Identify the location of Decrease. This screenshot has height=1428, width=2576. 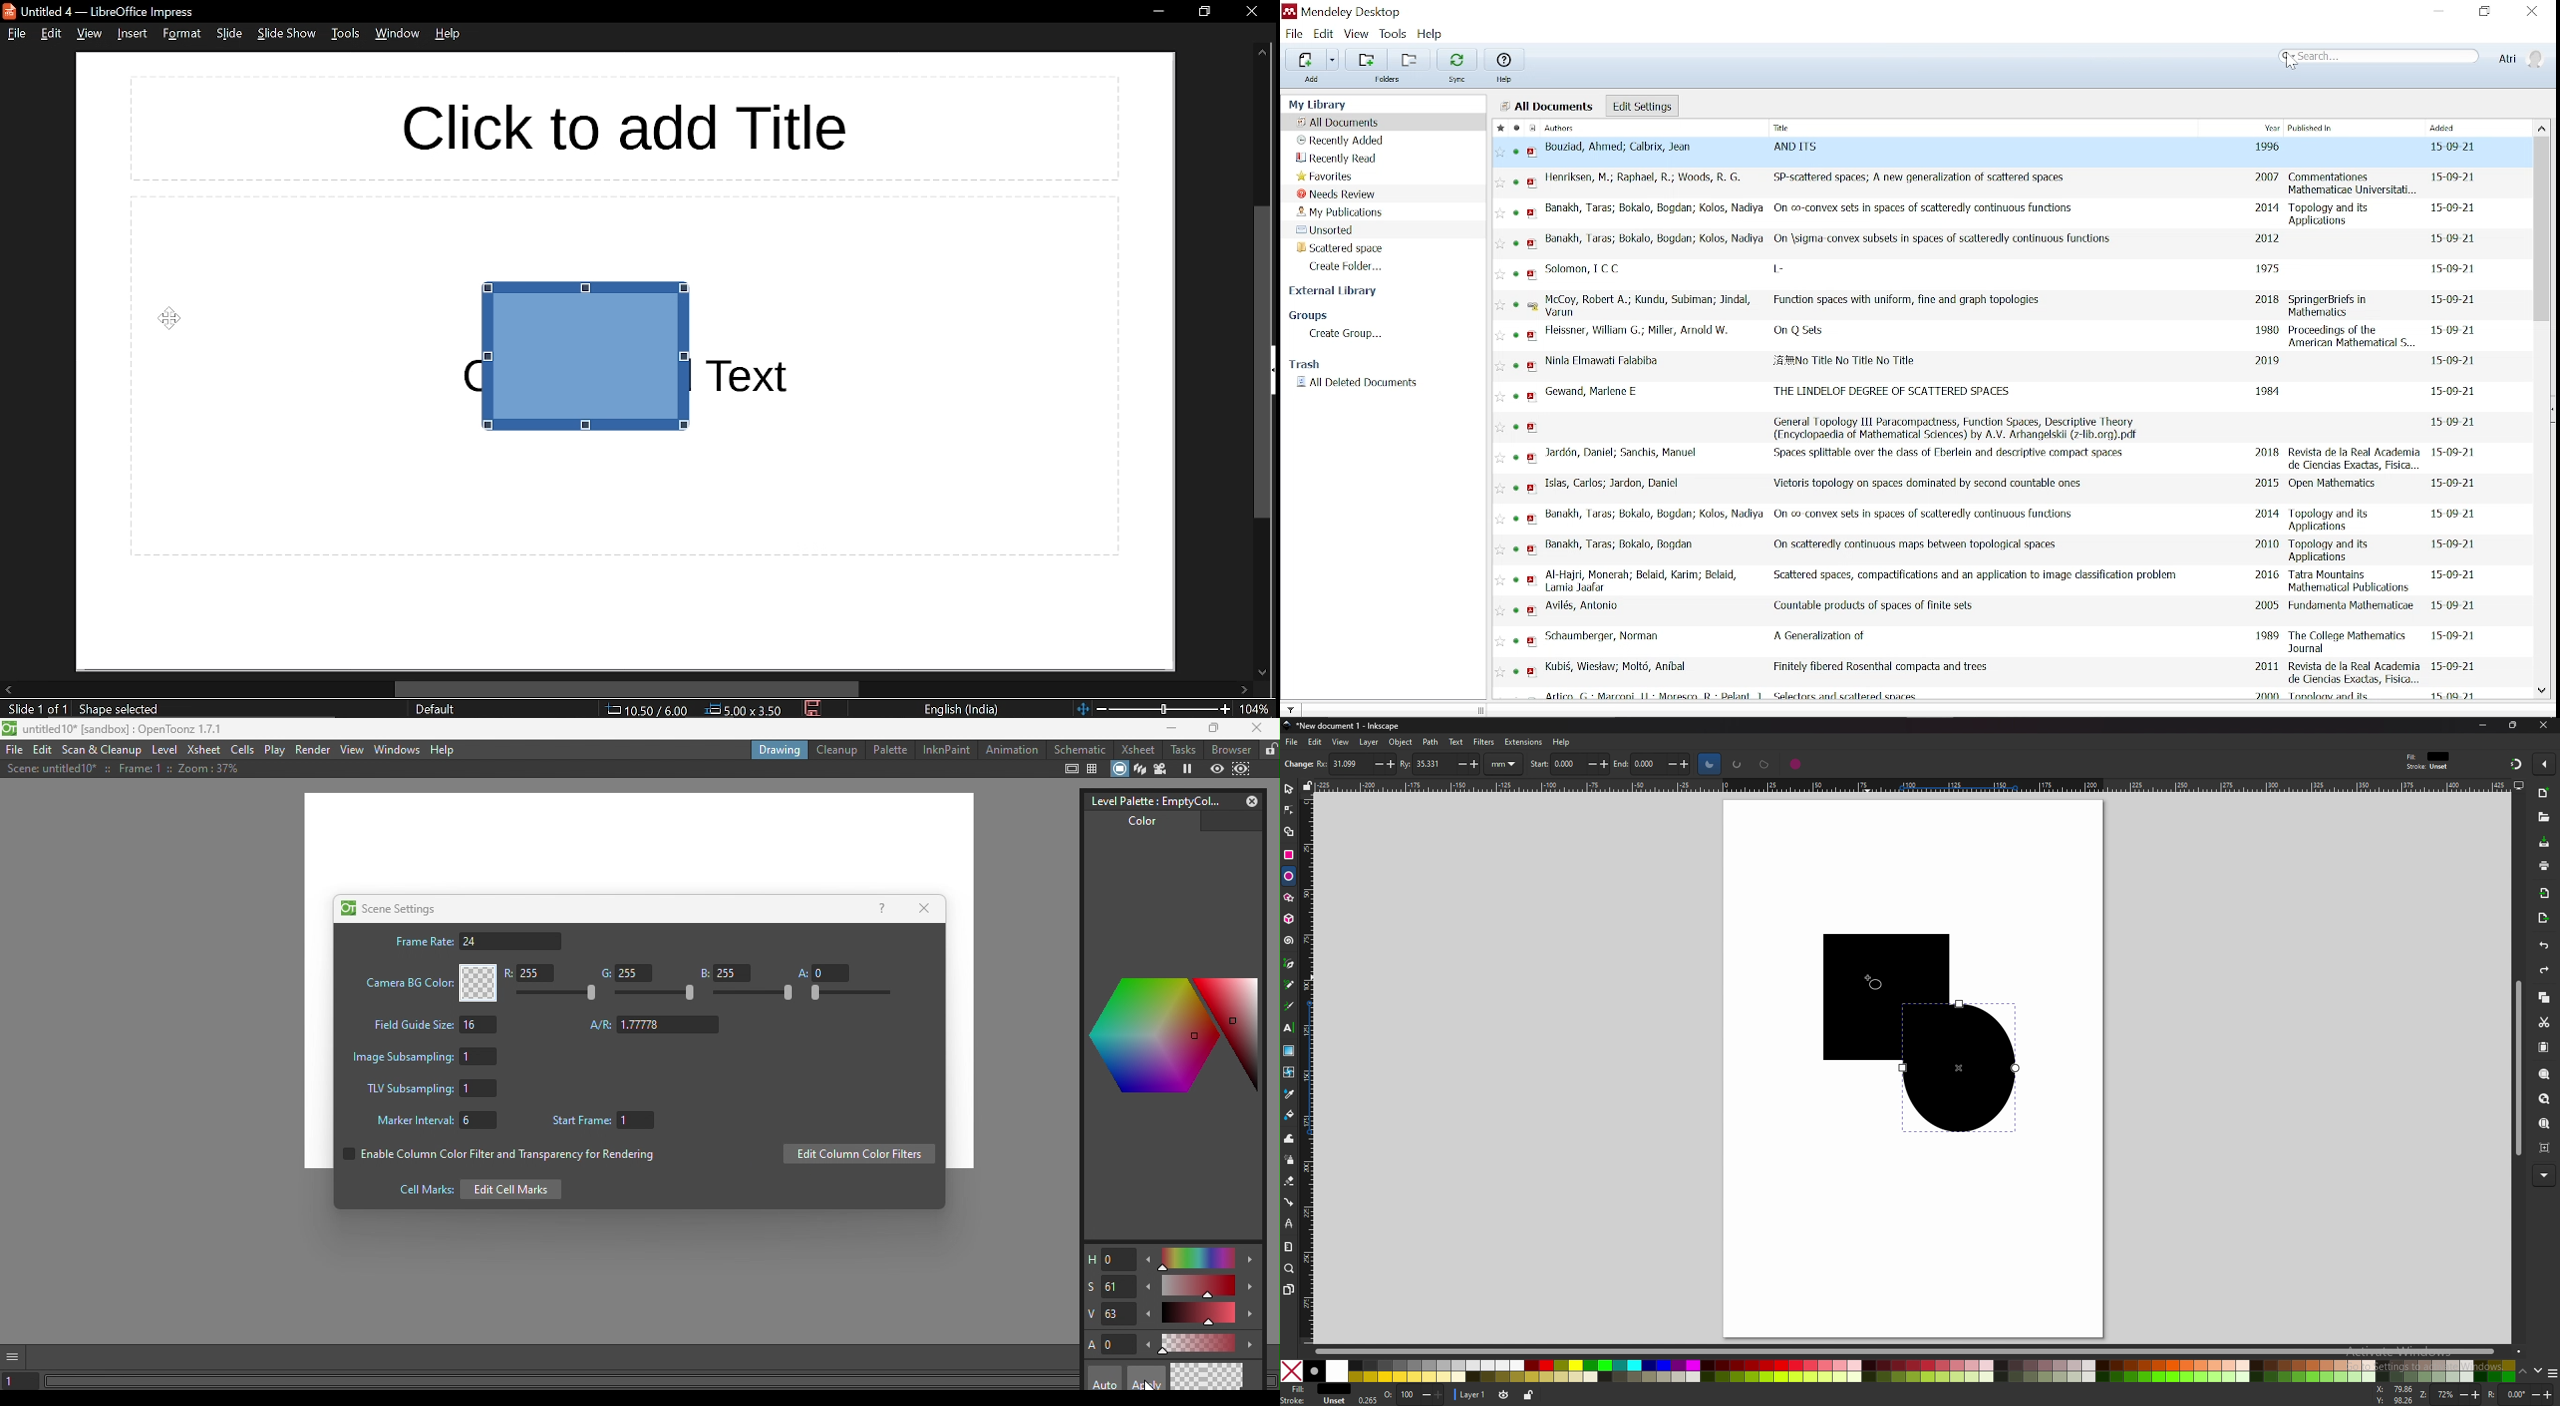
(1150, 1317).